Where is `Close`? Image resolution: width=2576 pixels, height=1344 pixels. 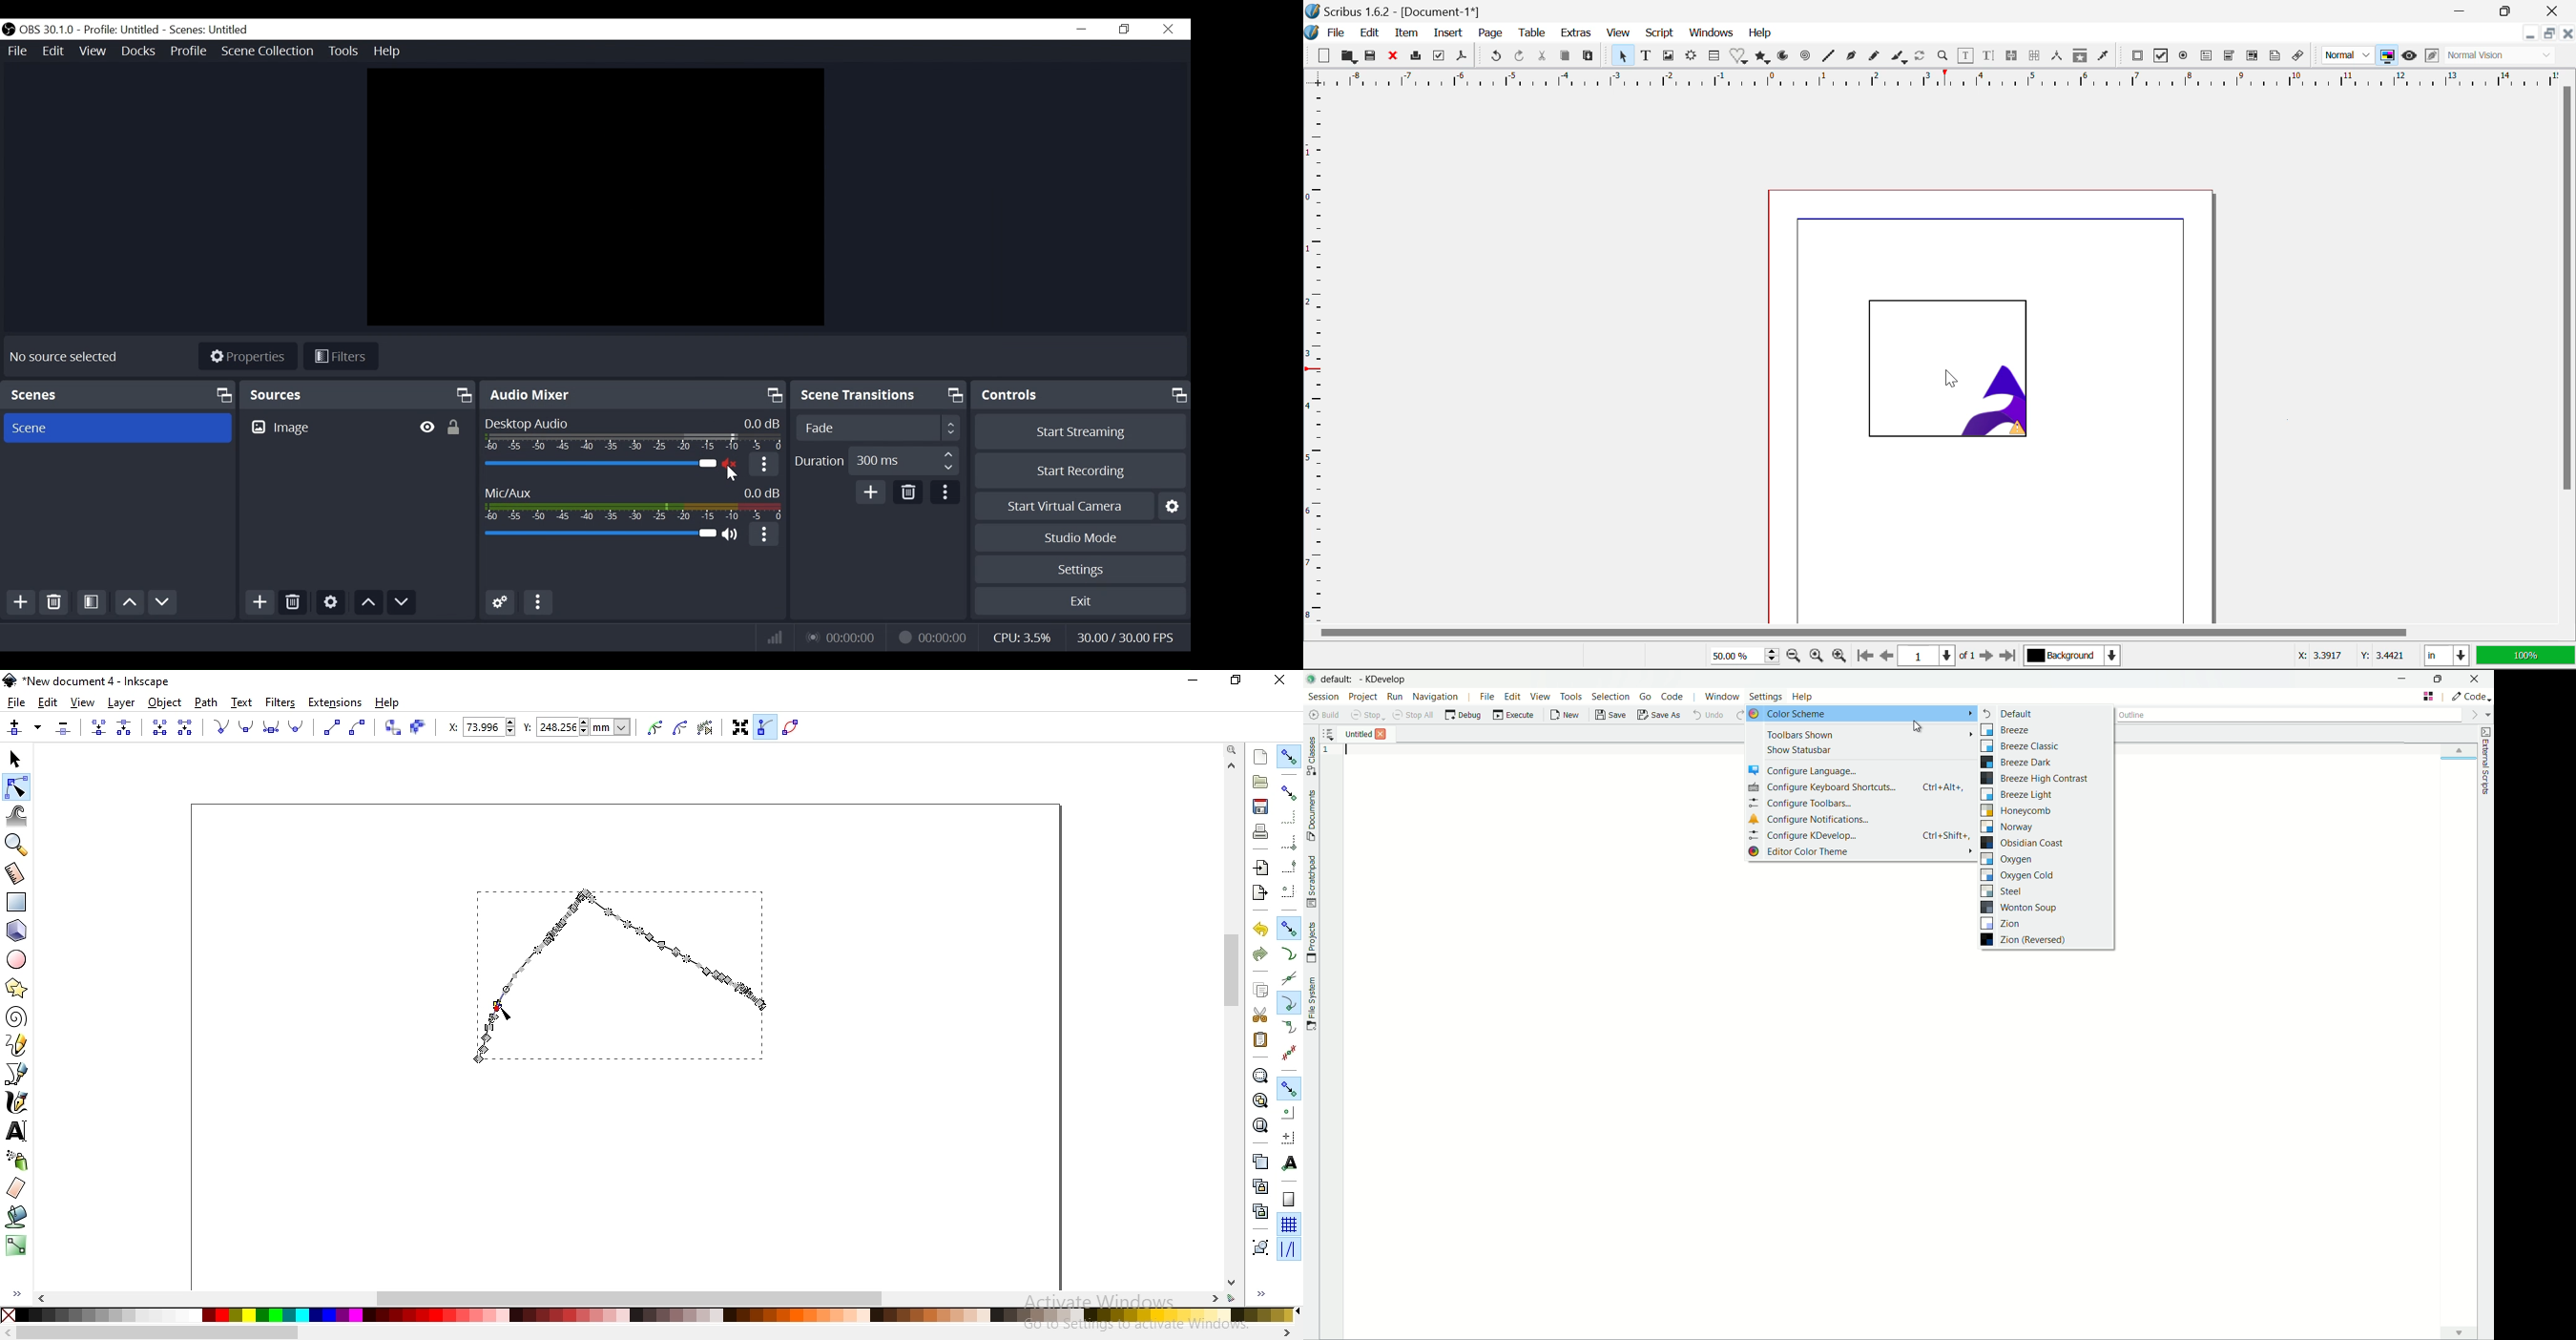 Close is located at coordinates (1392, 56).